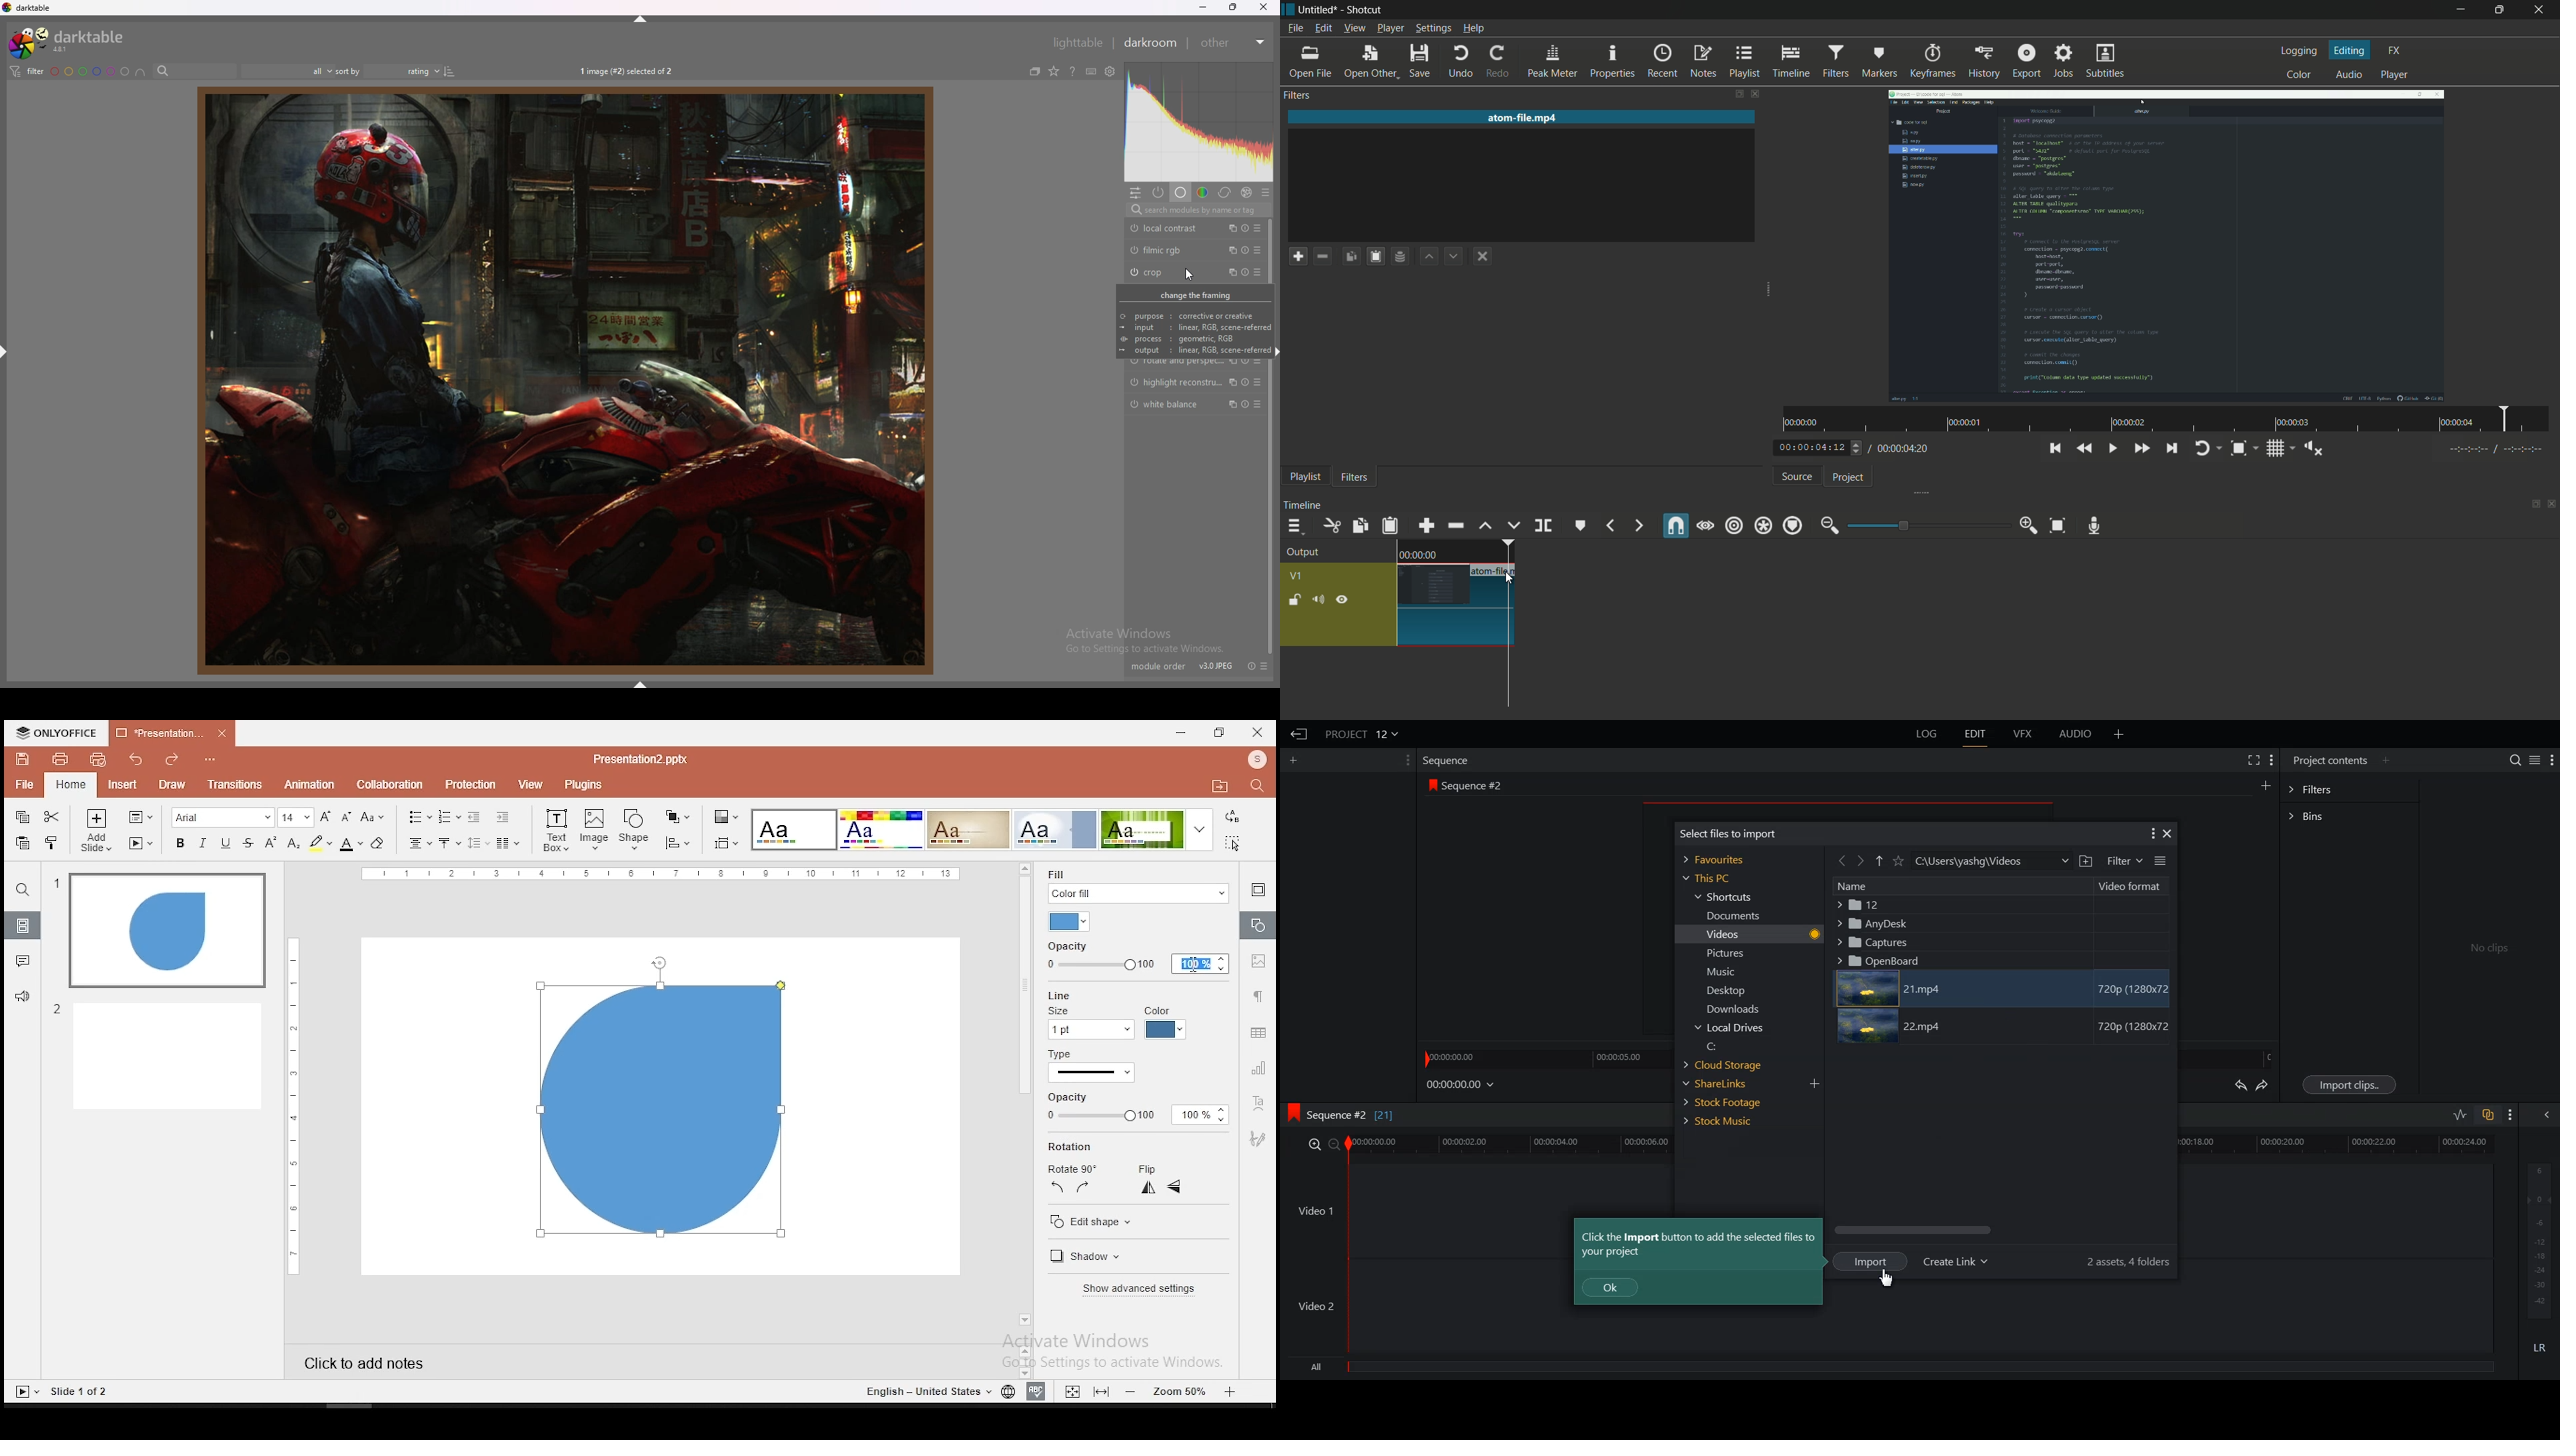  What do you see at coordinates (1294, 598) in the screenshot?
I see `lock` at bounding box center [1294, 598].